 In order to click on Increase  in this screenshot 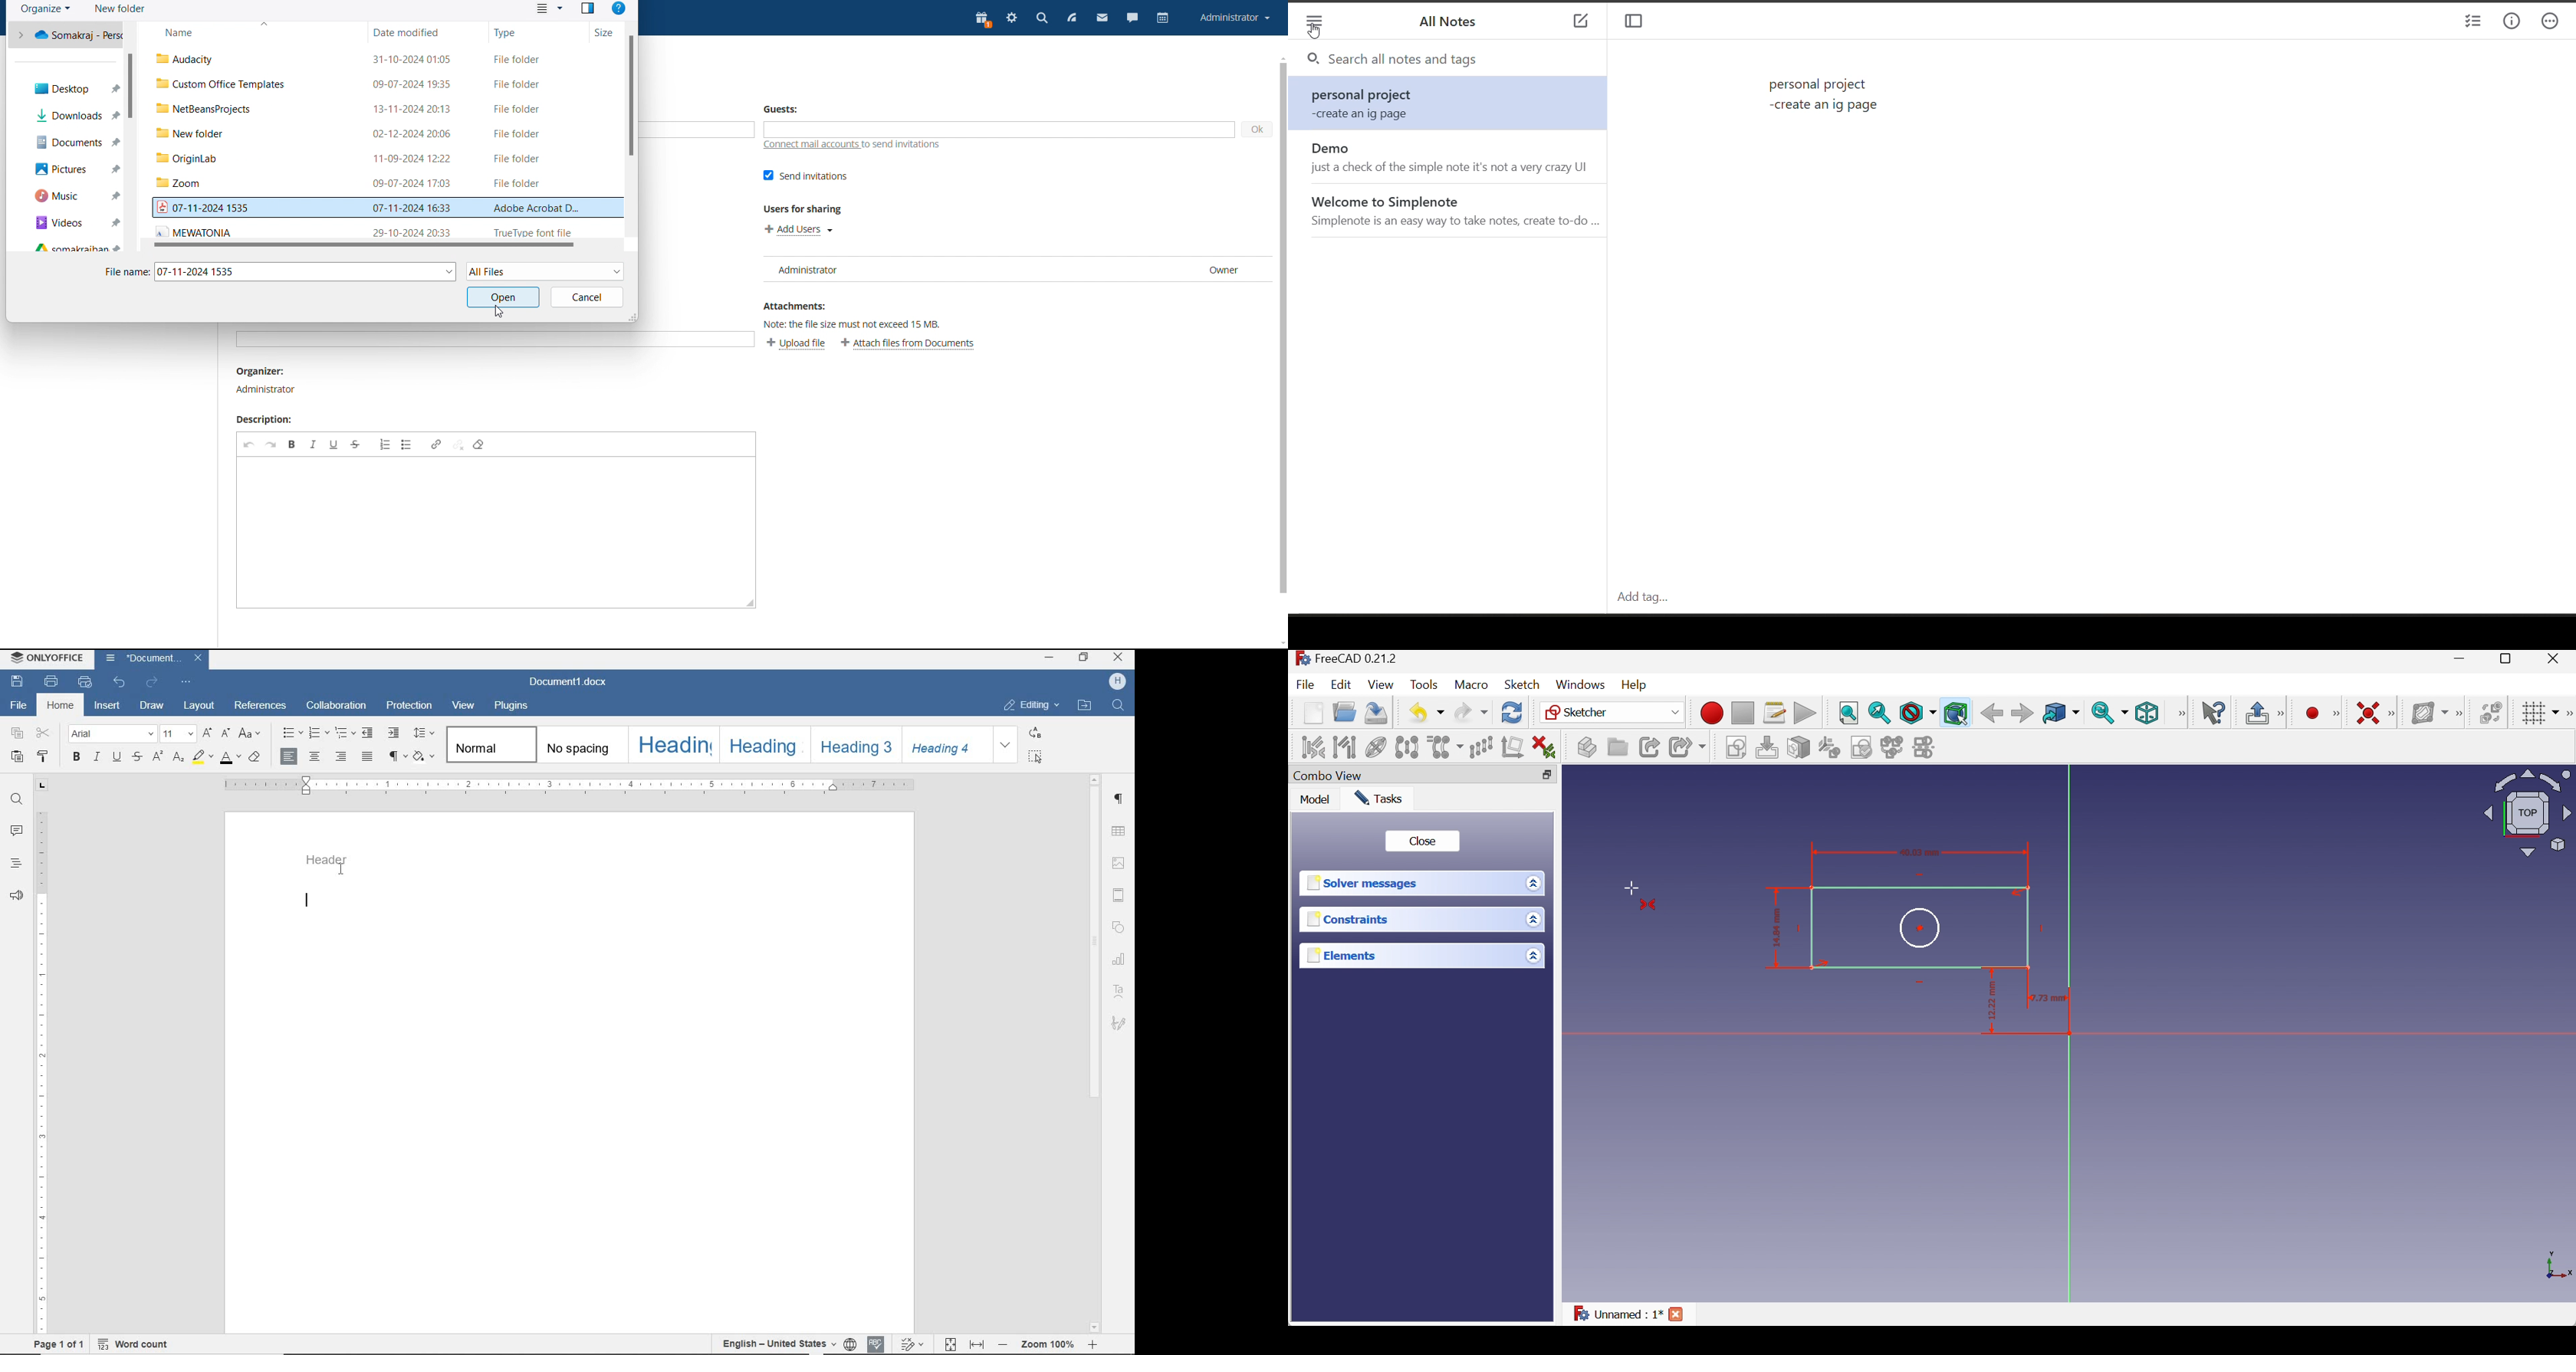, I will do `click(1093, 1344)`.